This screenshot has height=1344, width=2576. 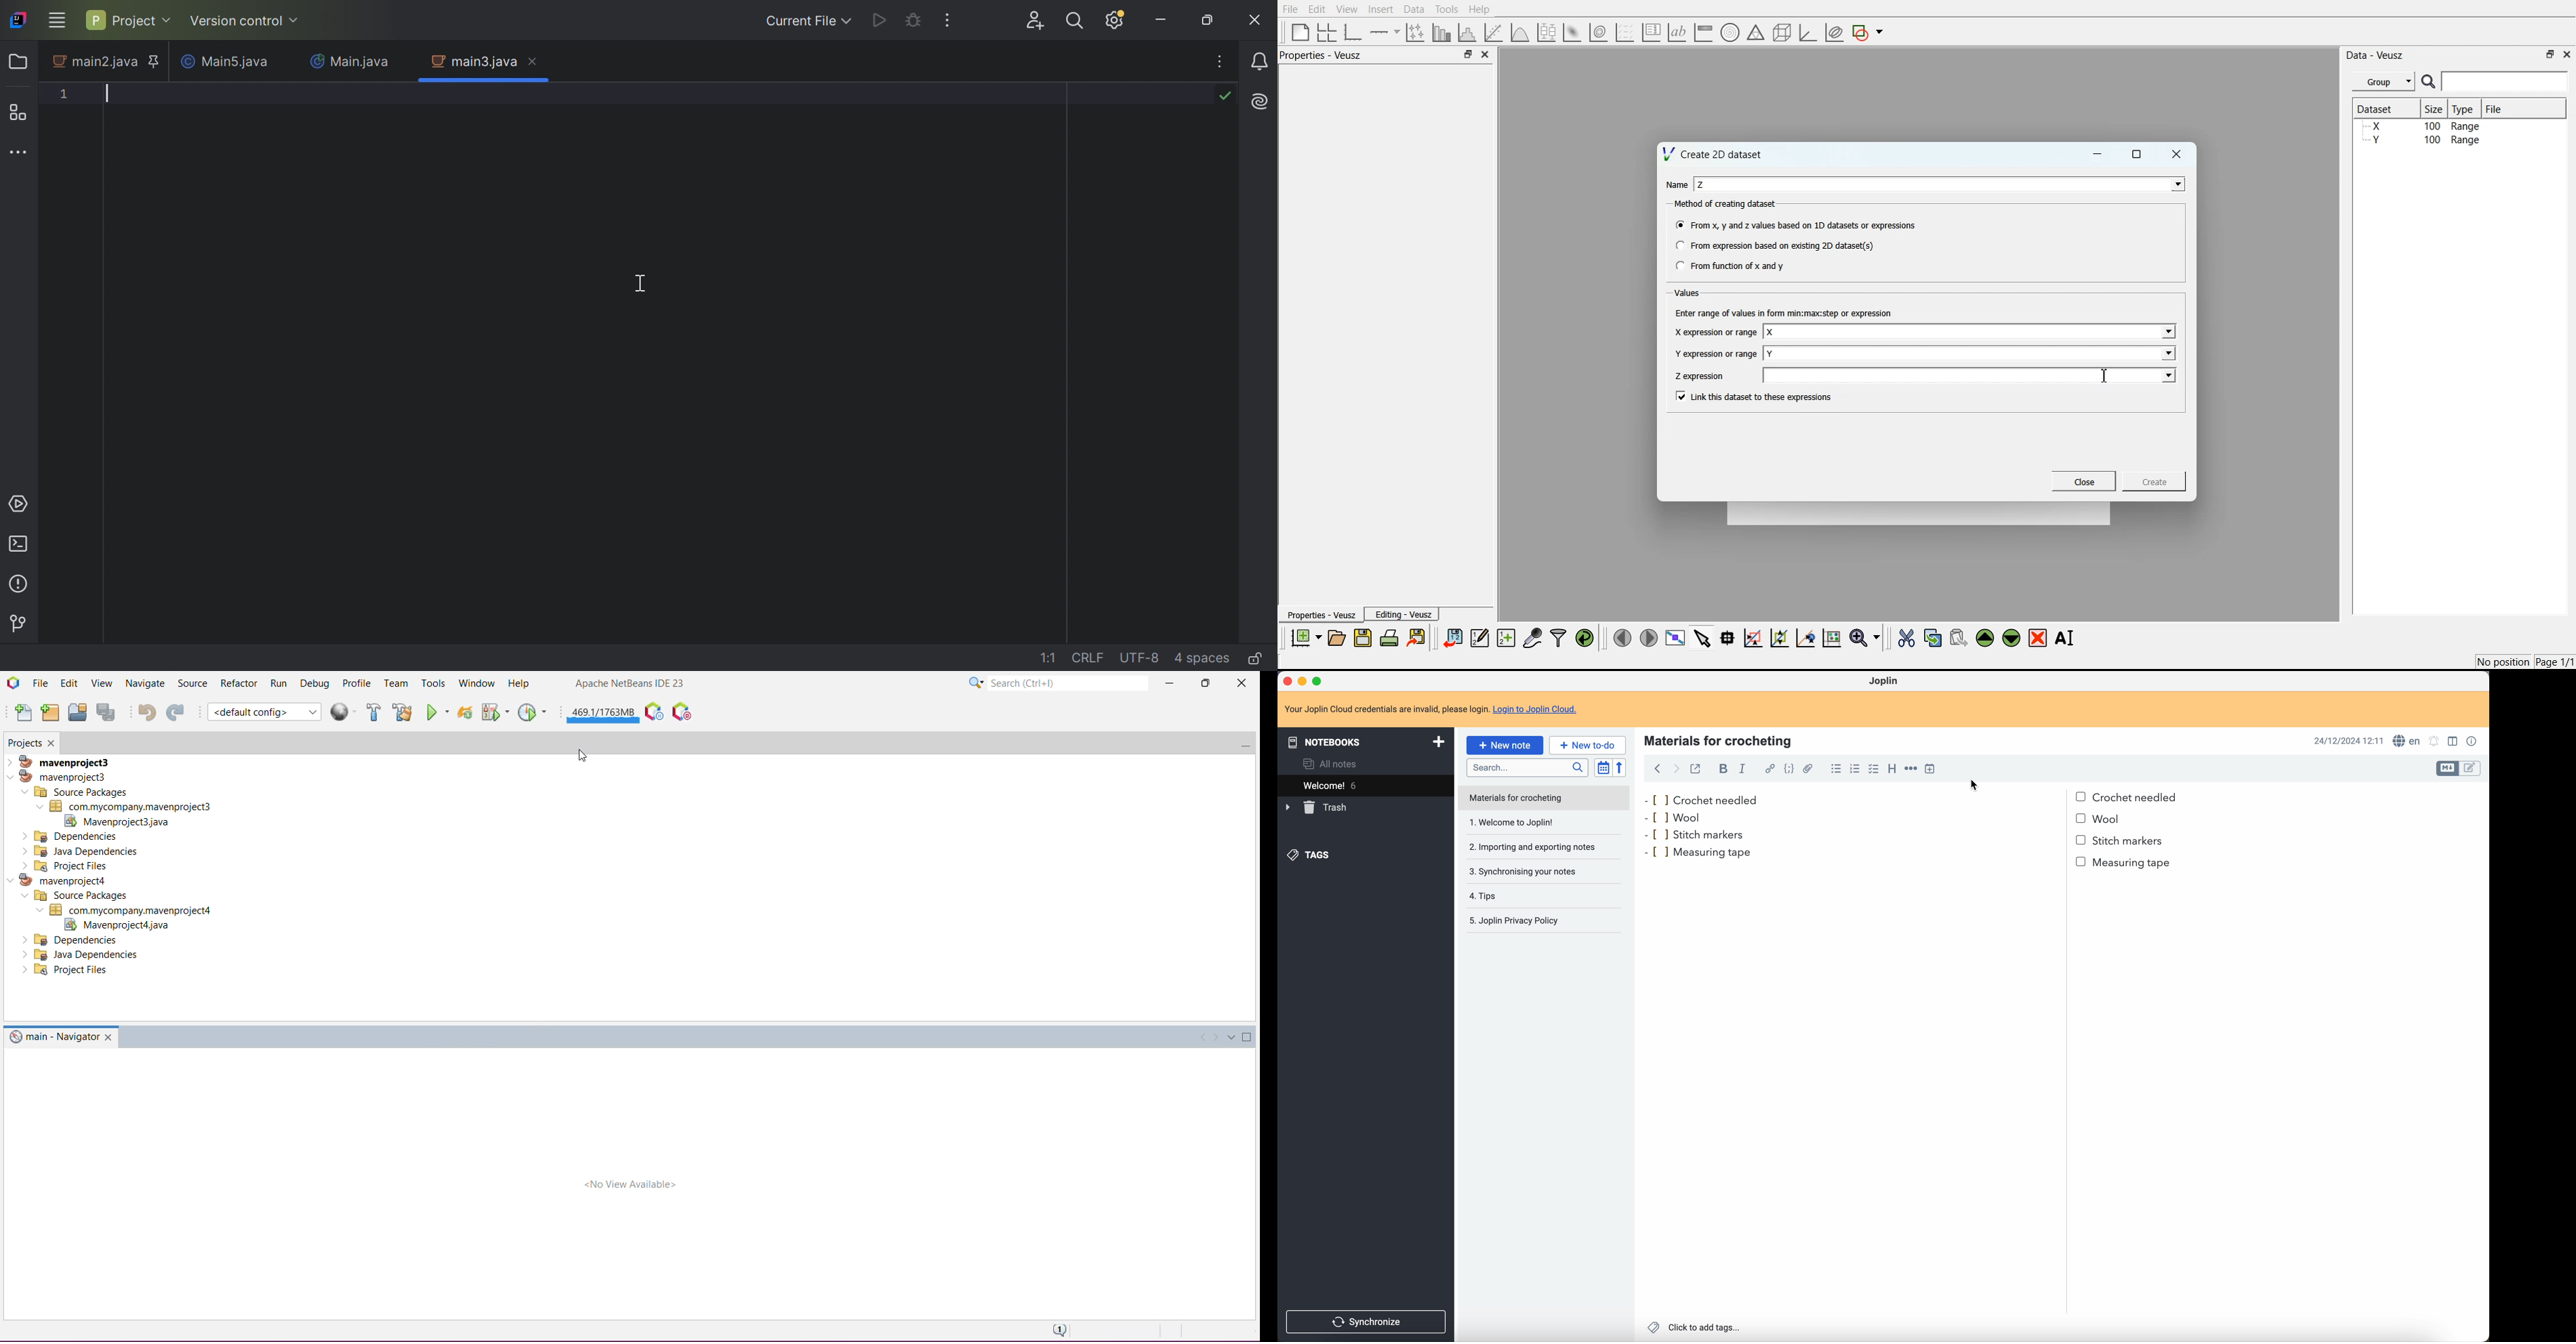 I want to click on toggle external editing, so click(x=1697, y=771).